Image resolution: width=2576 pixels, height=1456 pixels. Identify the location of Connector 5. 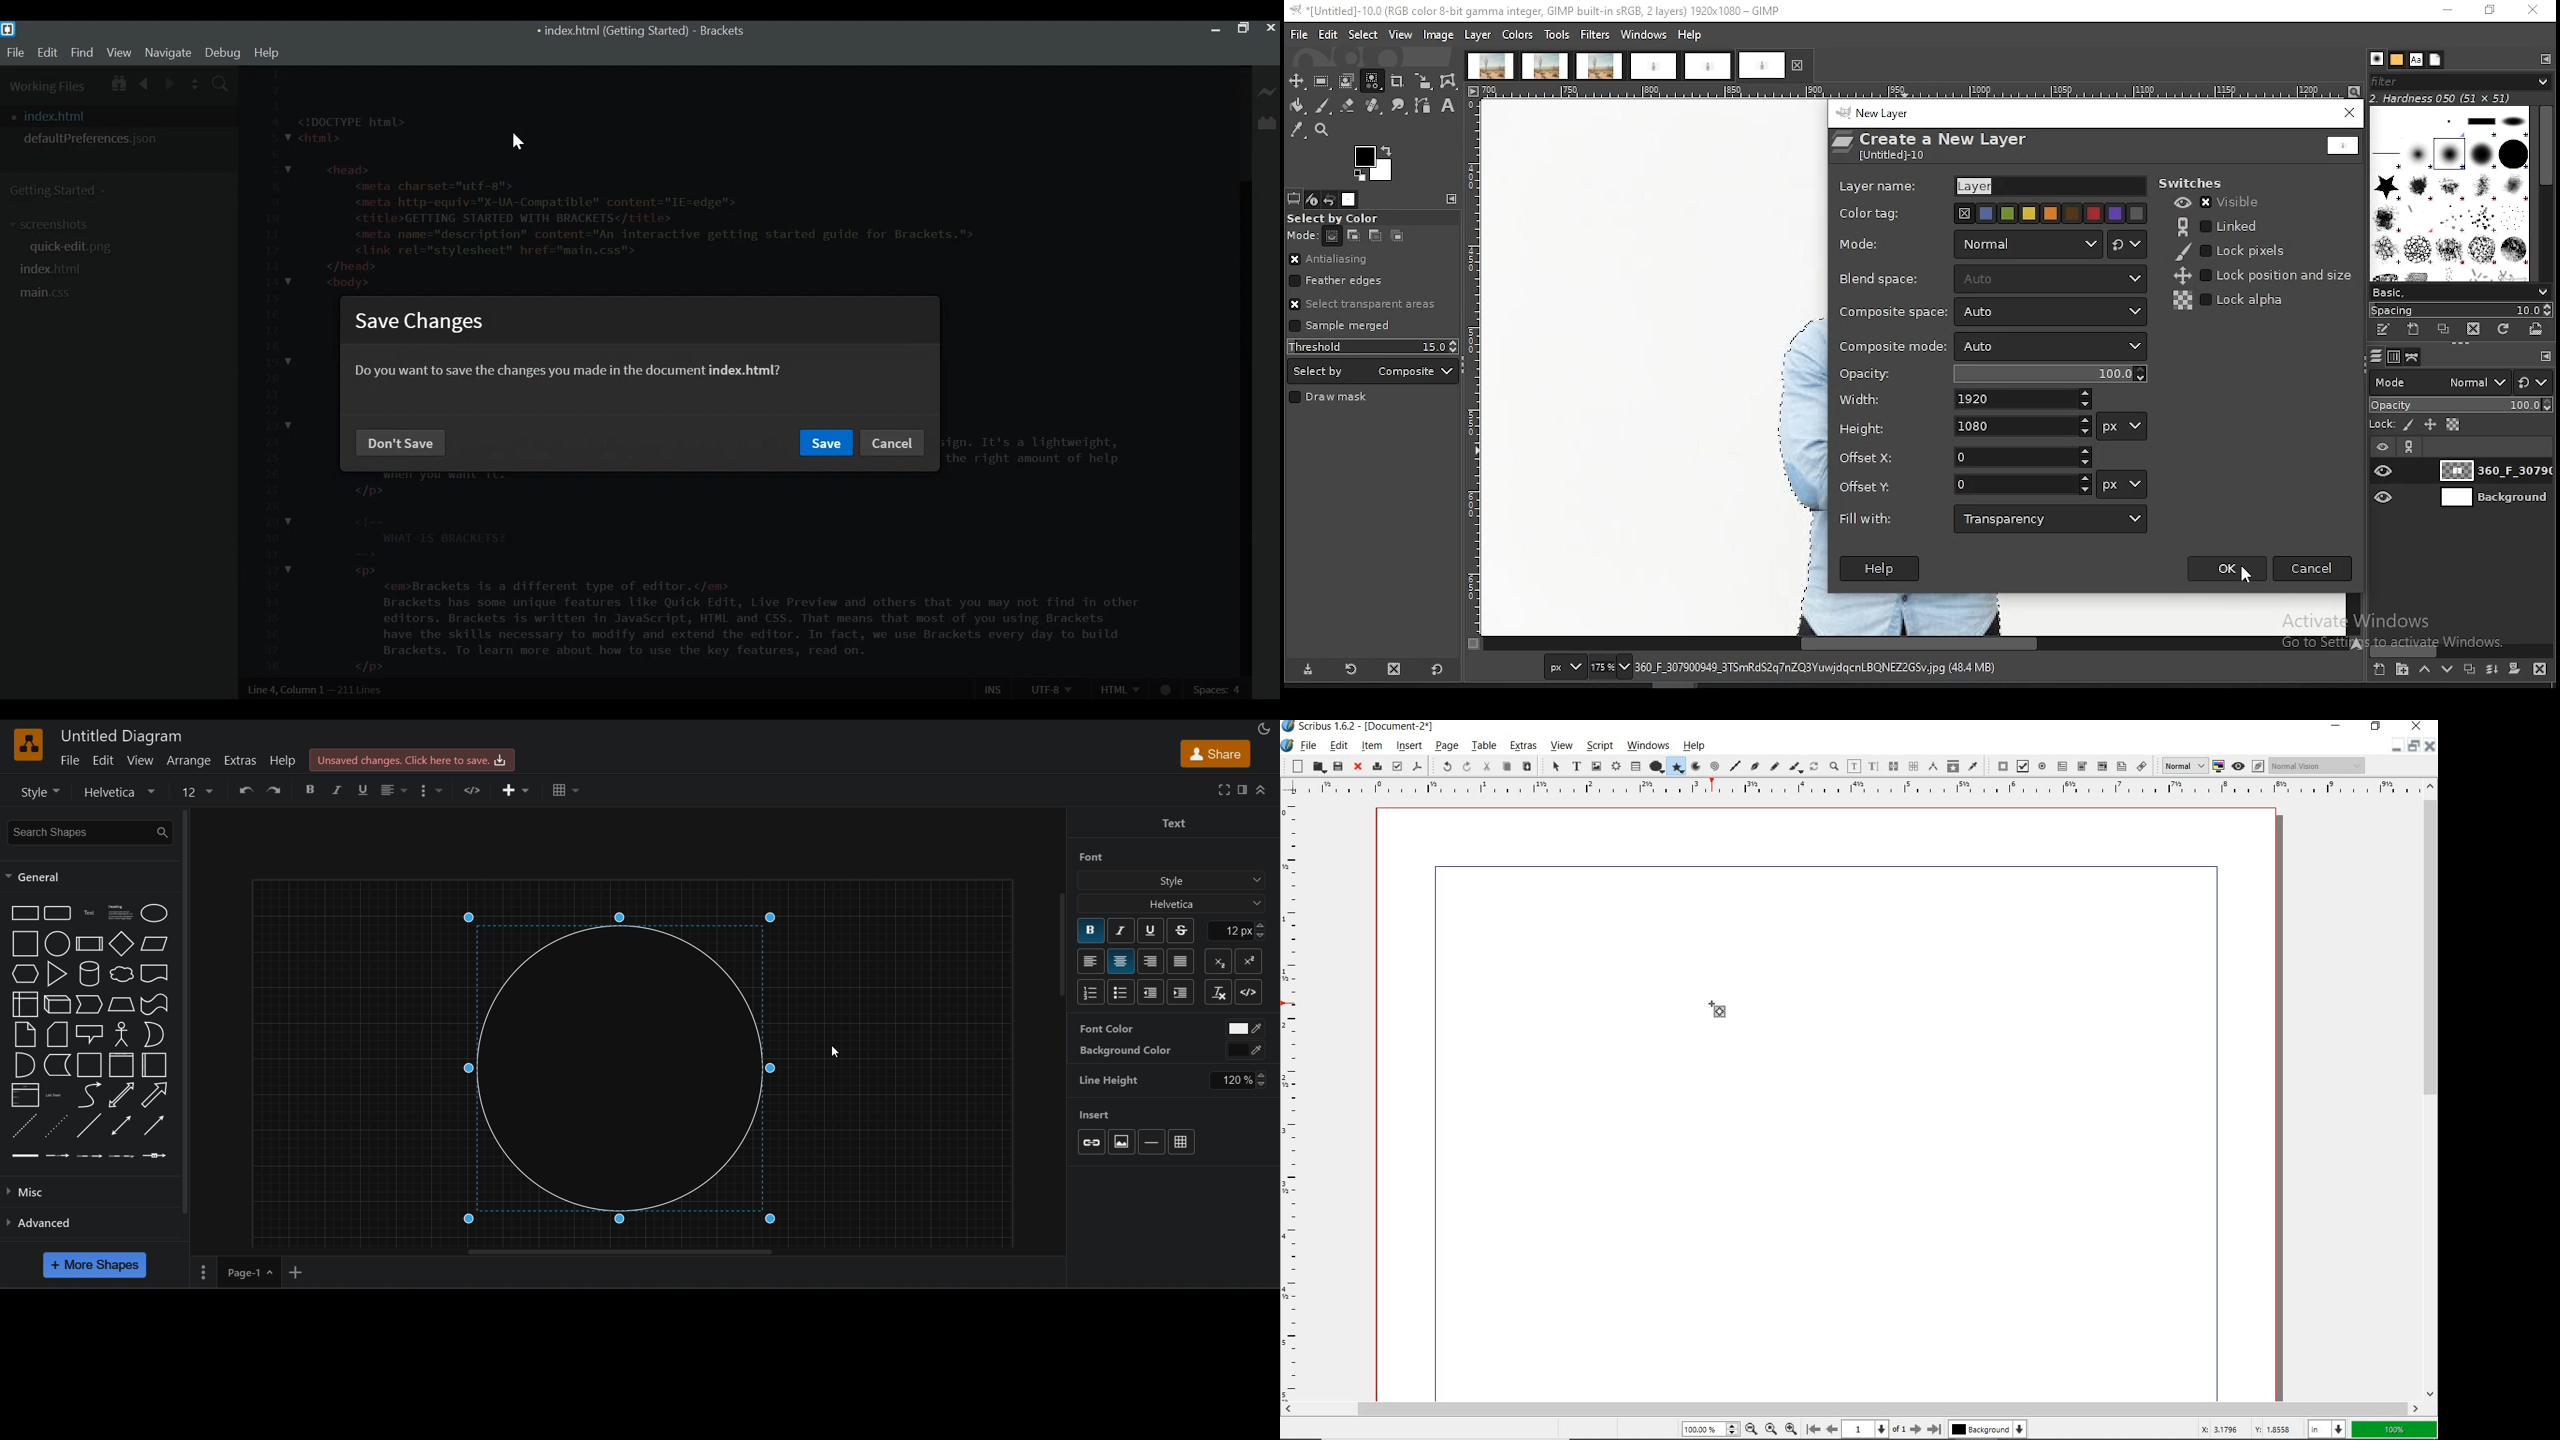
(154, 1156).